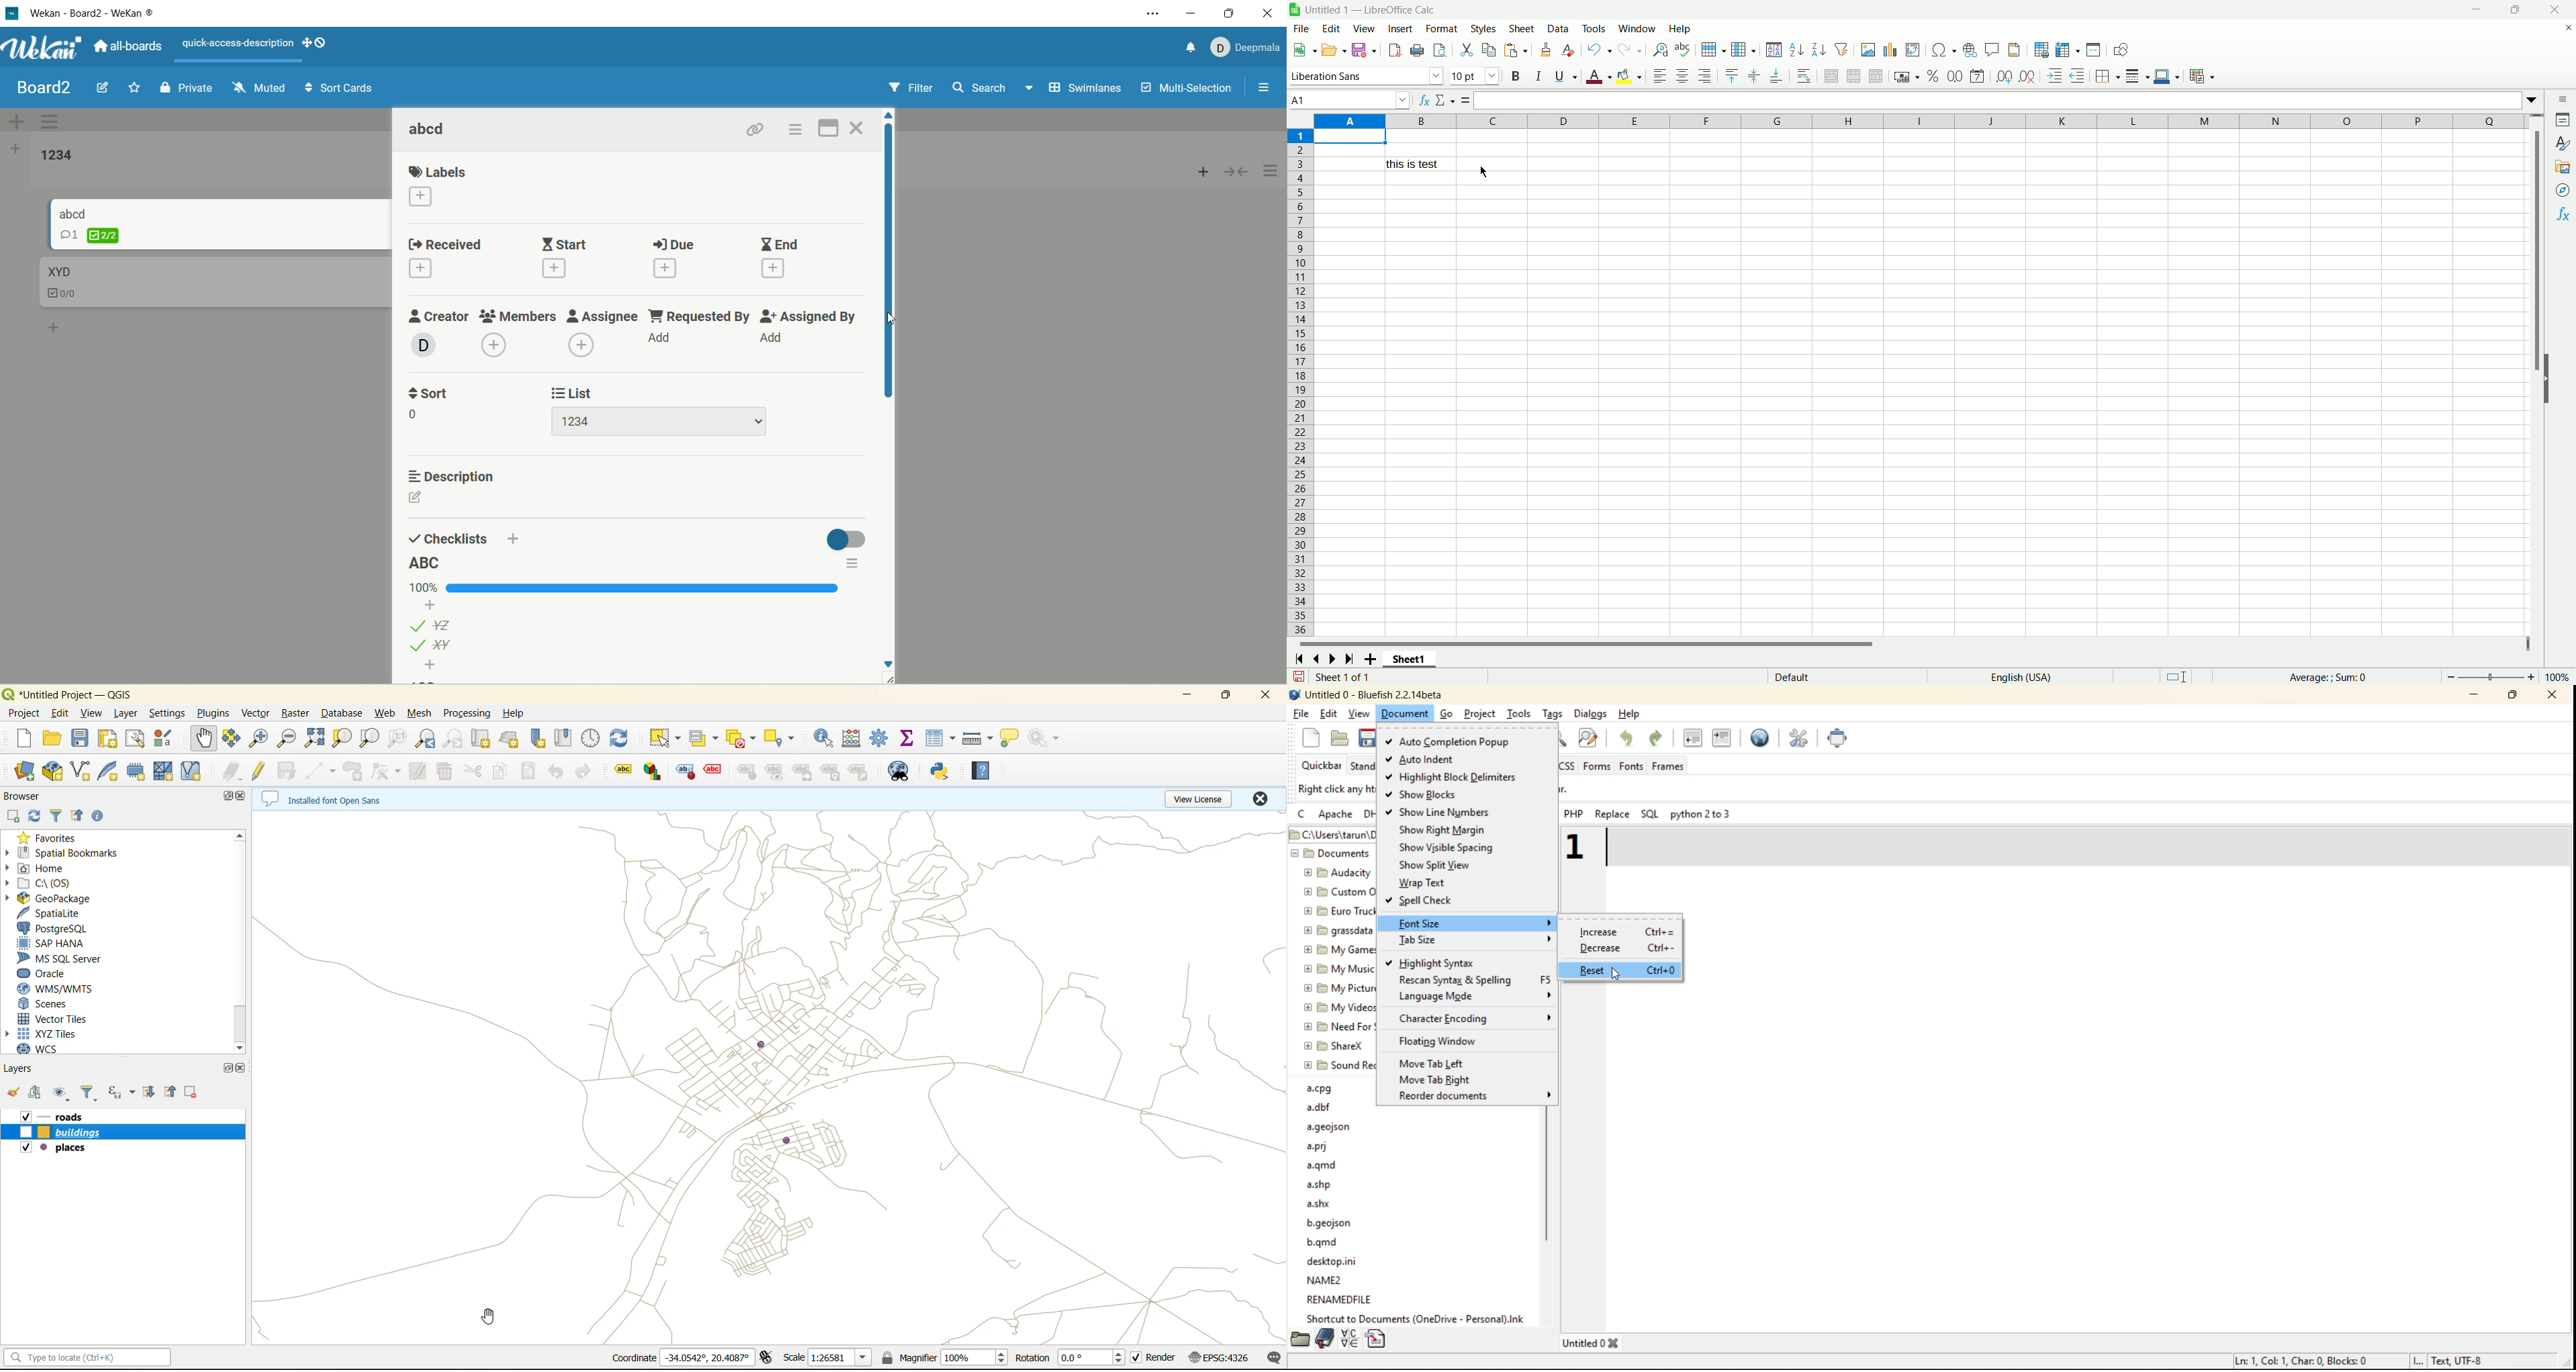 The width and height of the screenshot is (2576, 1372). I want to click on format as currency, so click(1906, 75).